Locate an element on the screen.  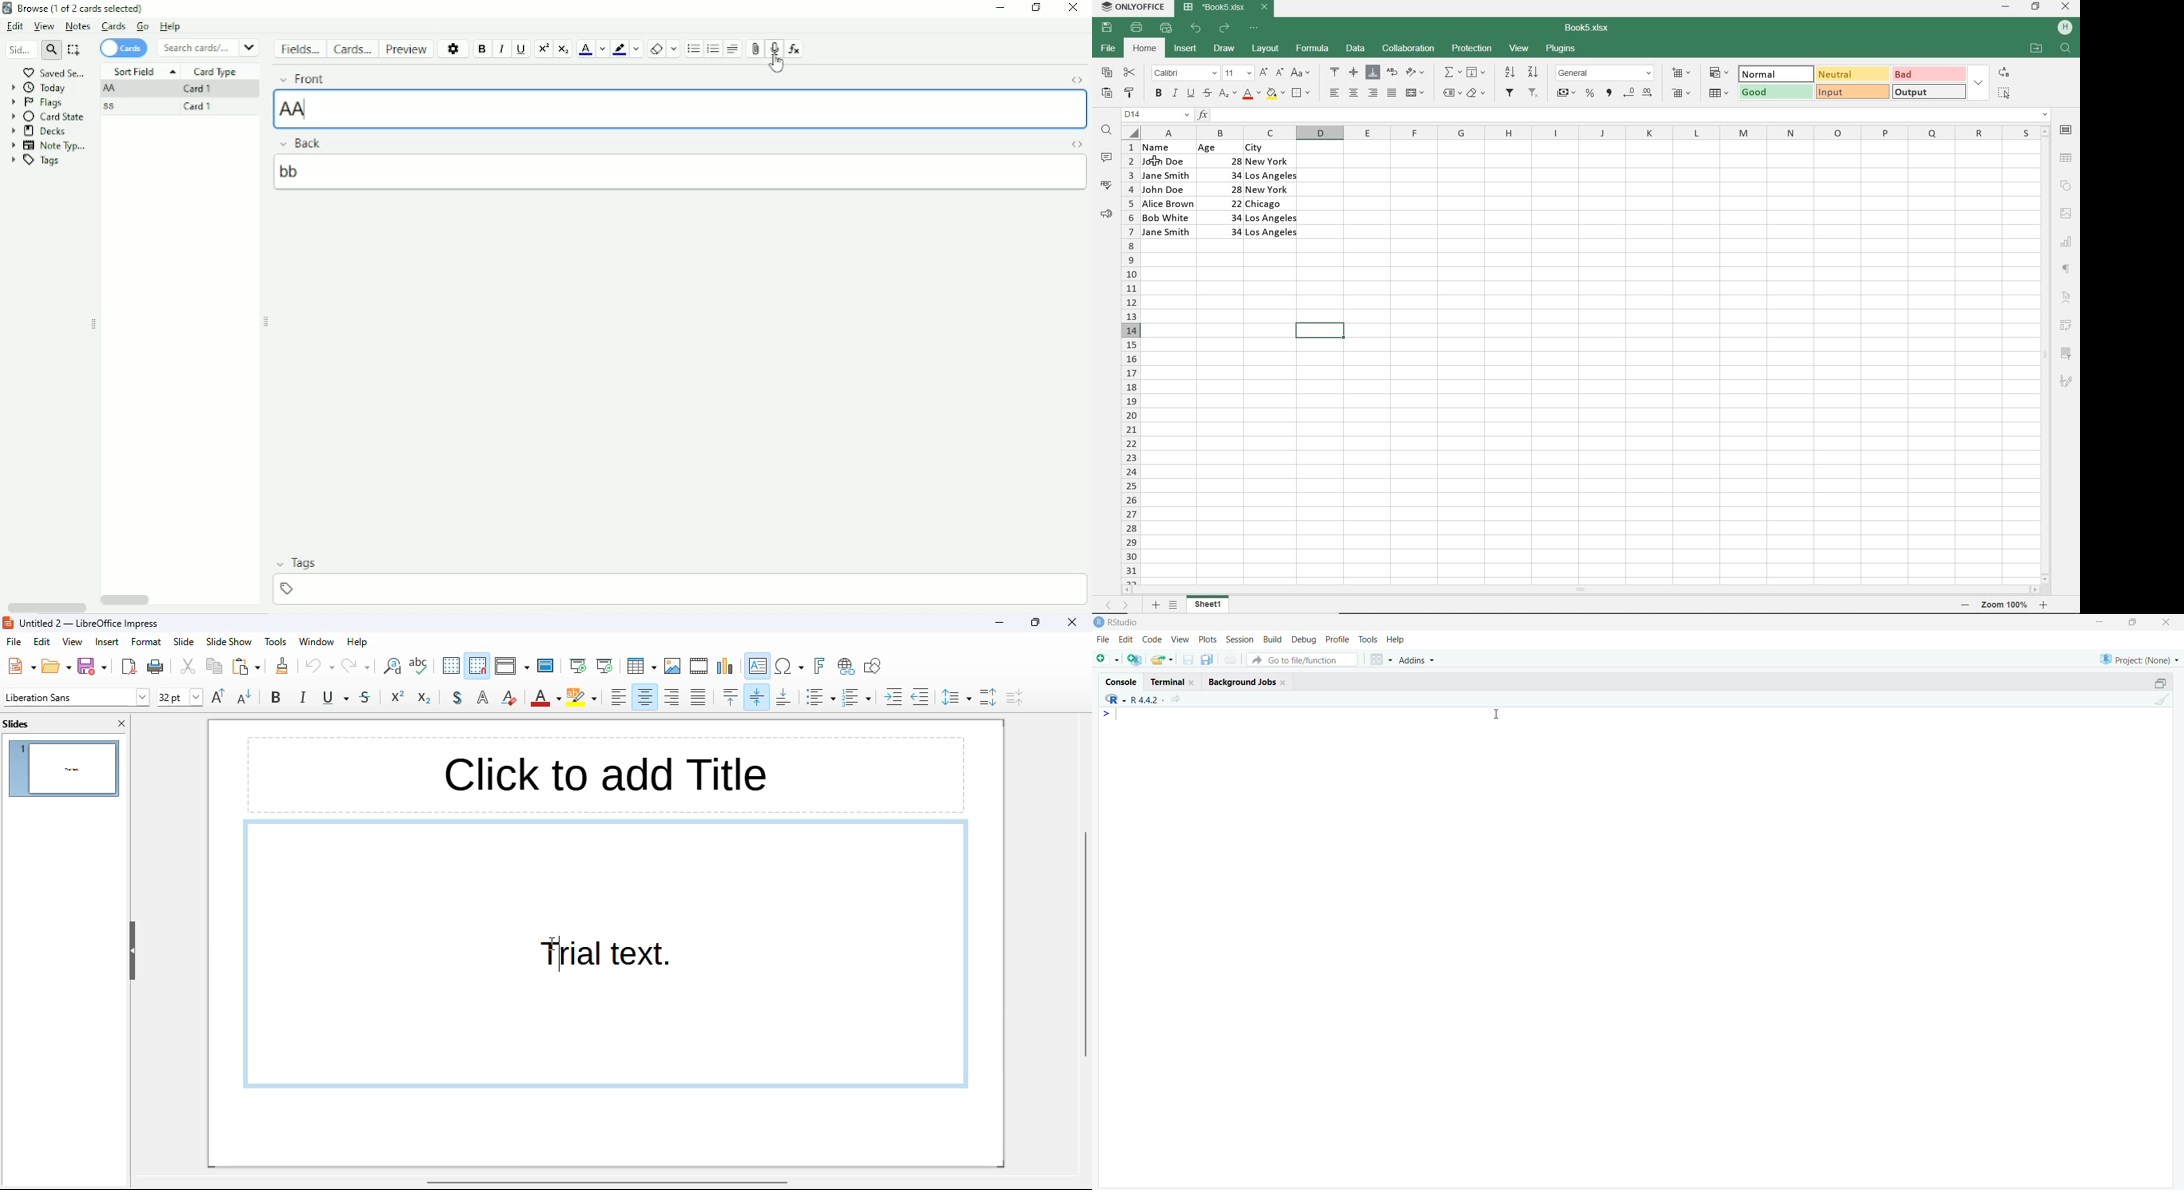
Terminal is located at coordinates (1173, 680).